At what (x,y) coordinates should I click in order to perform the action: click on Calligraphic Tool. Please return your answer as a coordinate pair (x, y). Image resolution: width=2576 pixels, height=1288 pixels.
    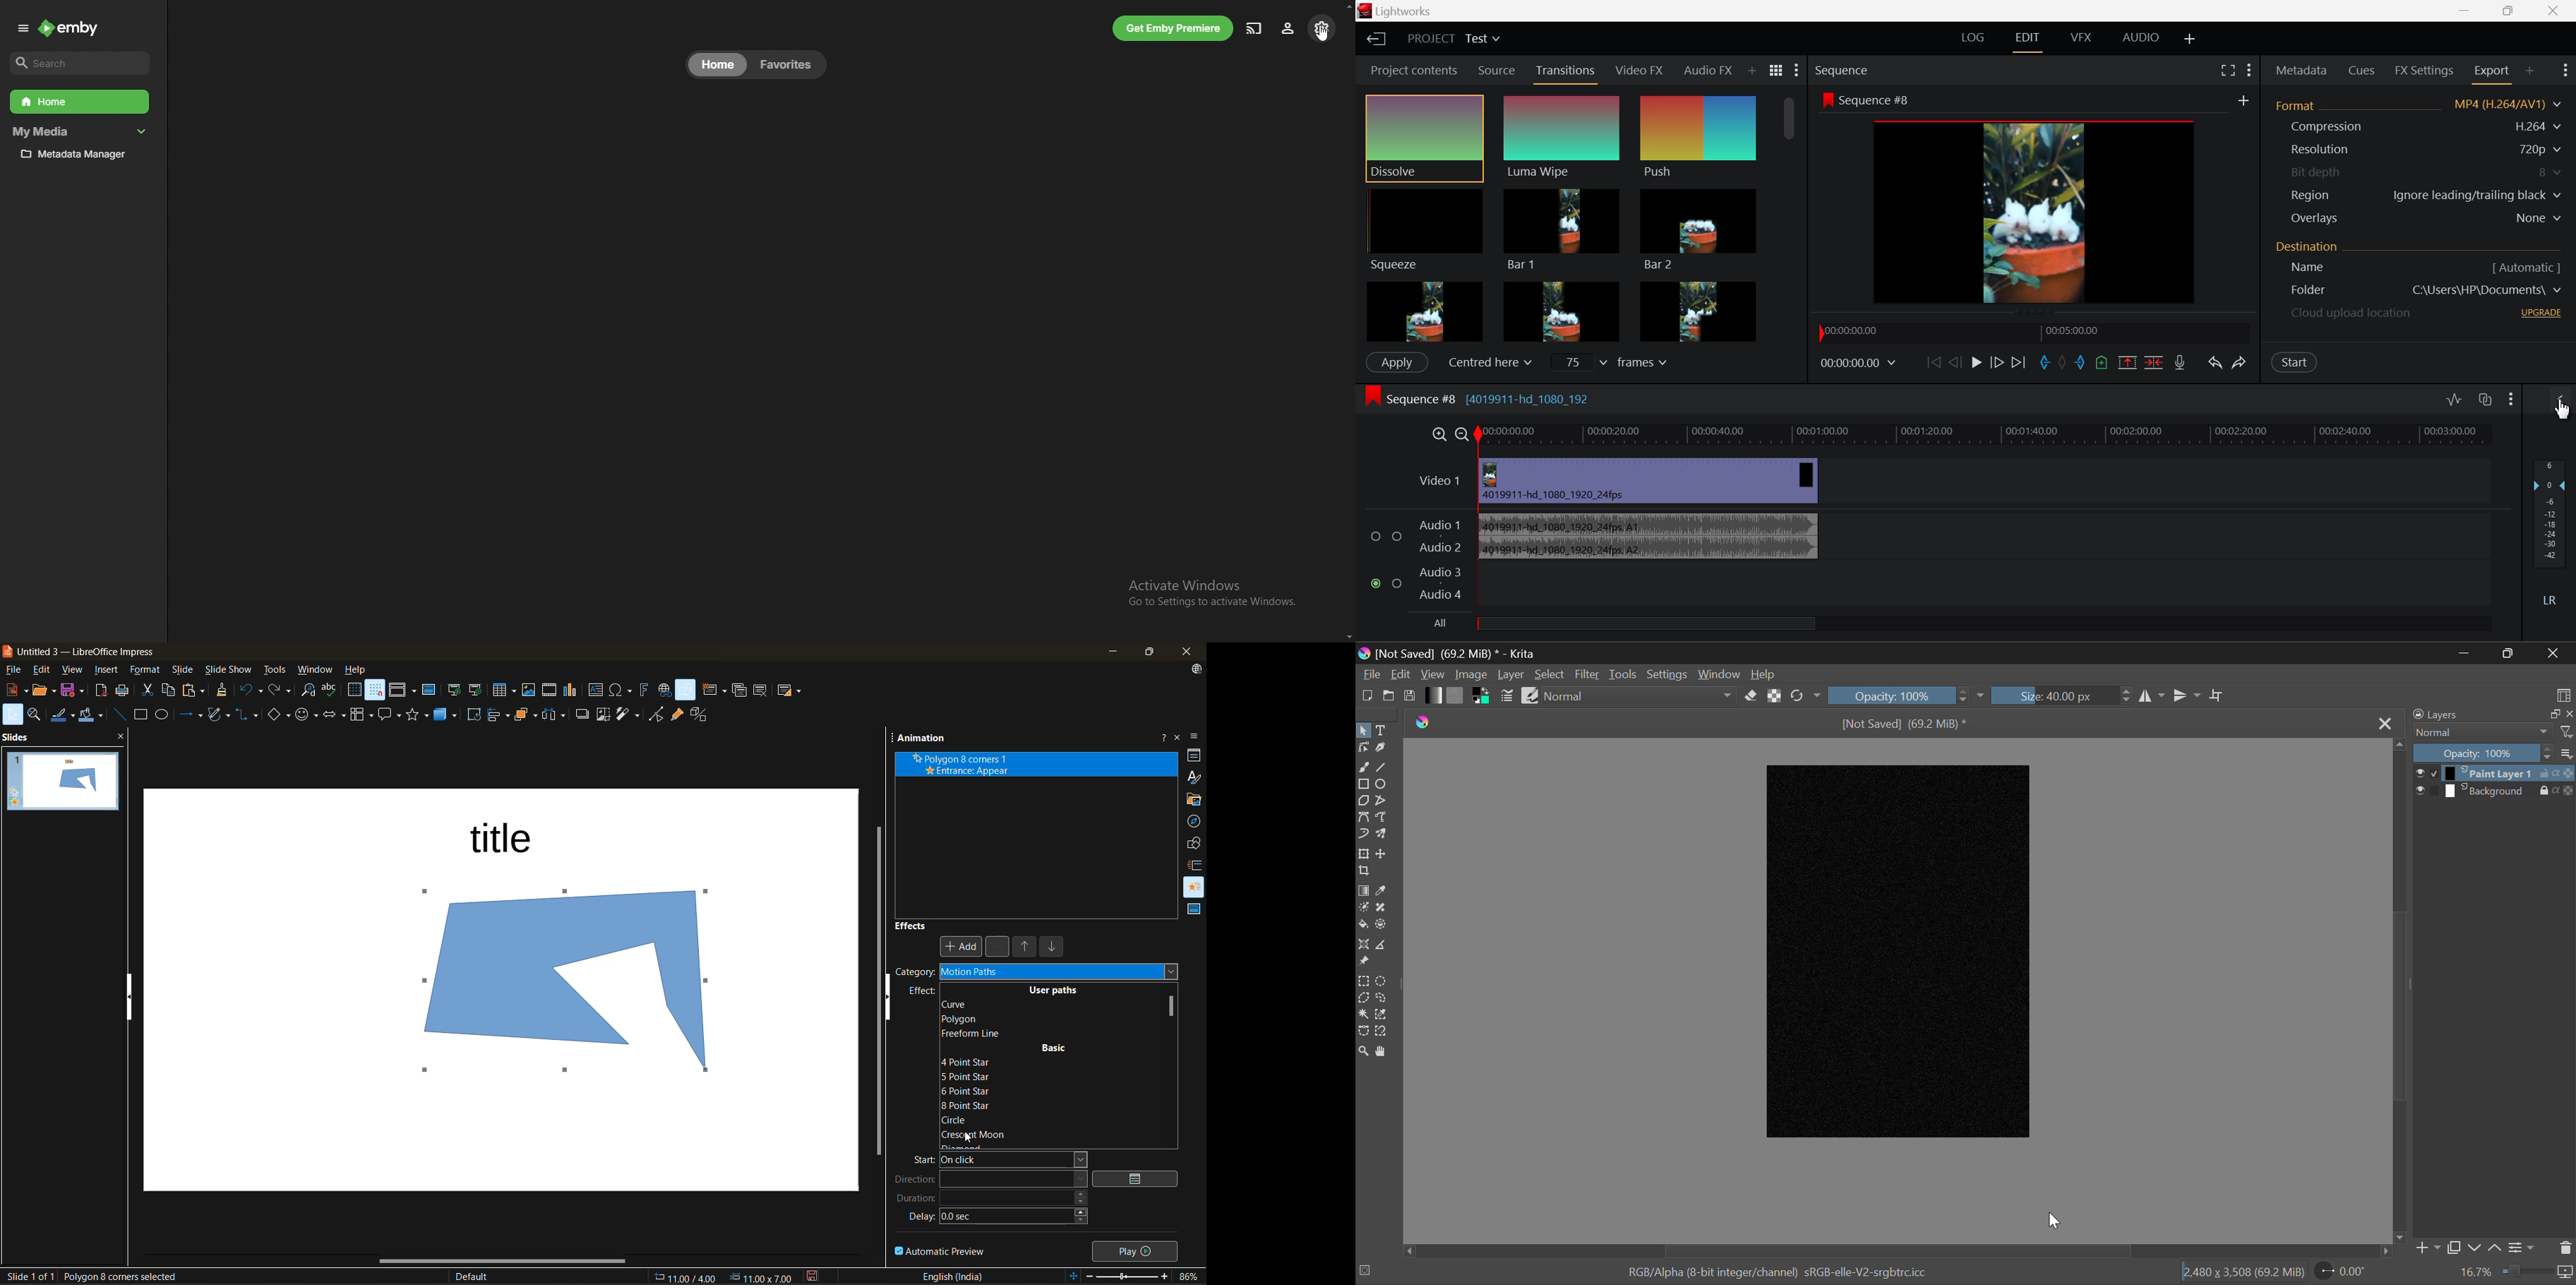
    Looking at the image, I should click on (1381, 749).